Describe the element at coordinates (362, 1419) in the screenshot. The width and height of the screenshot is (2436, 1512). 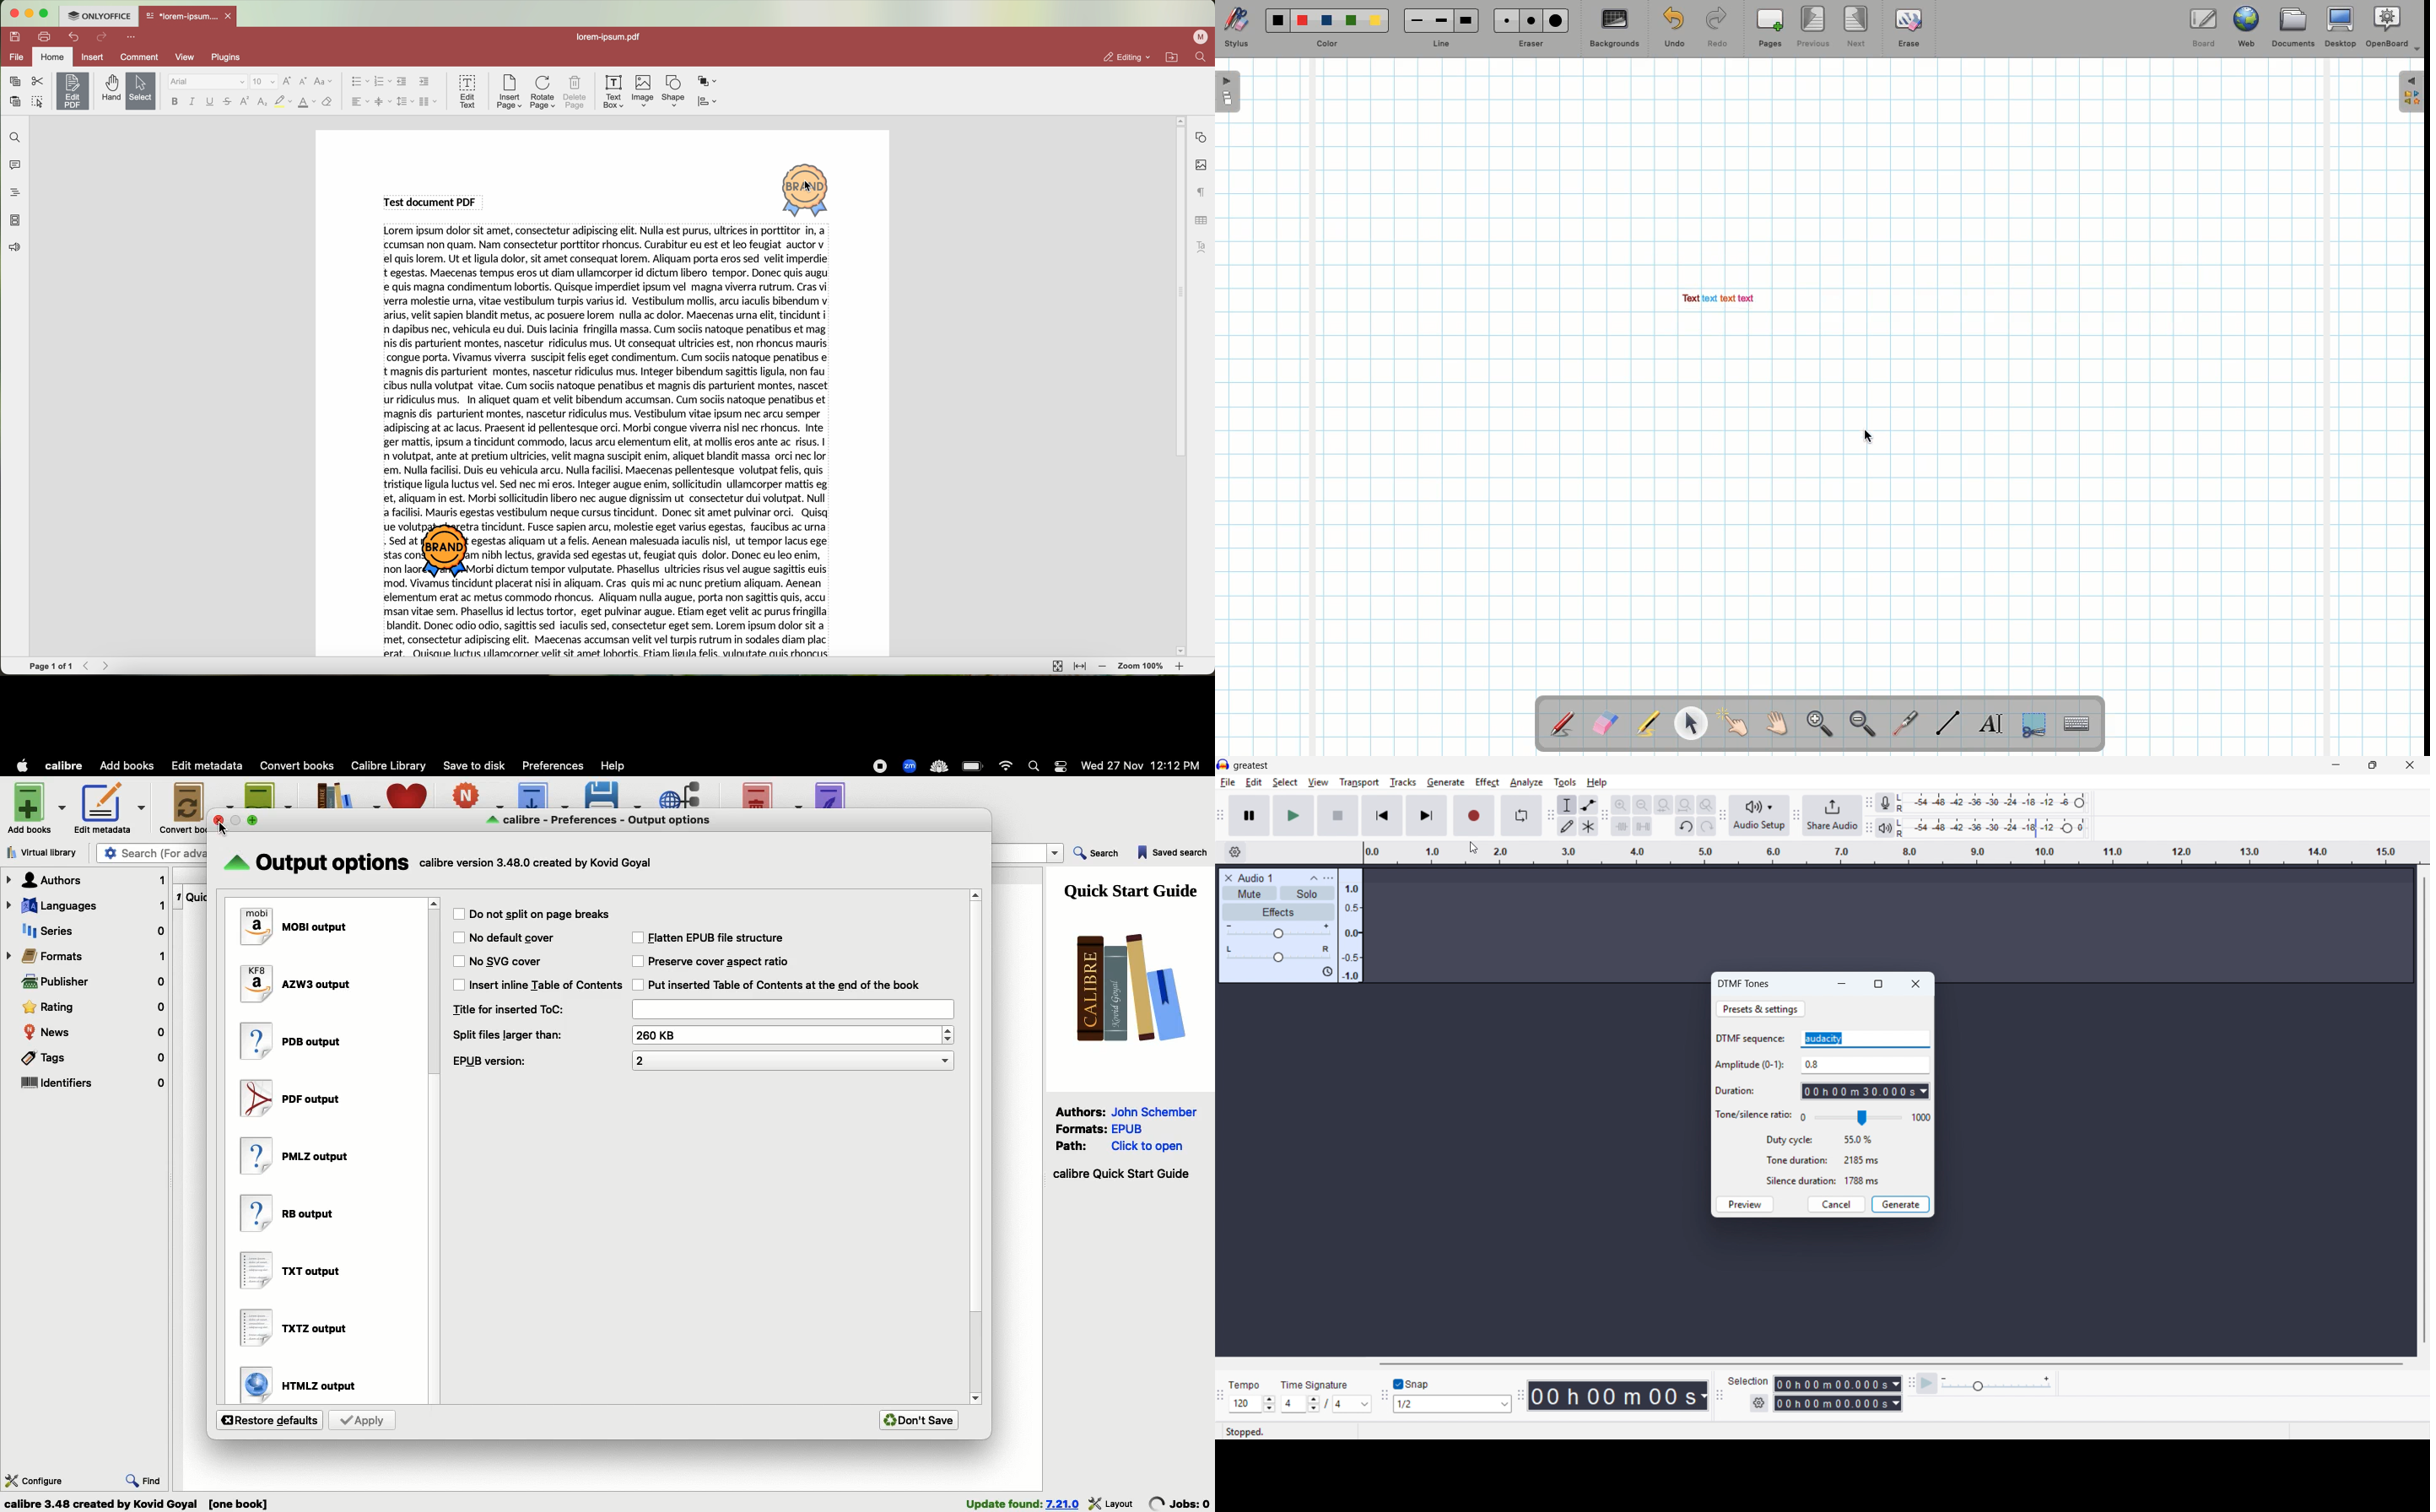
I see `Apply` at that location.